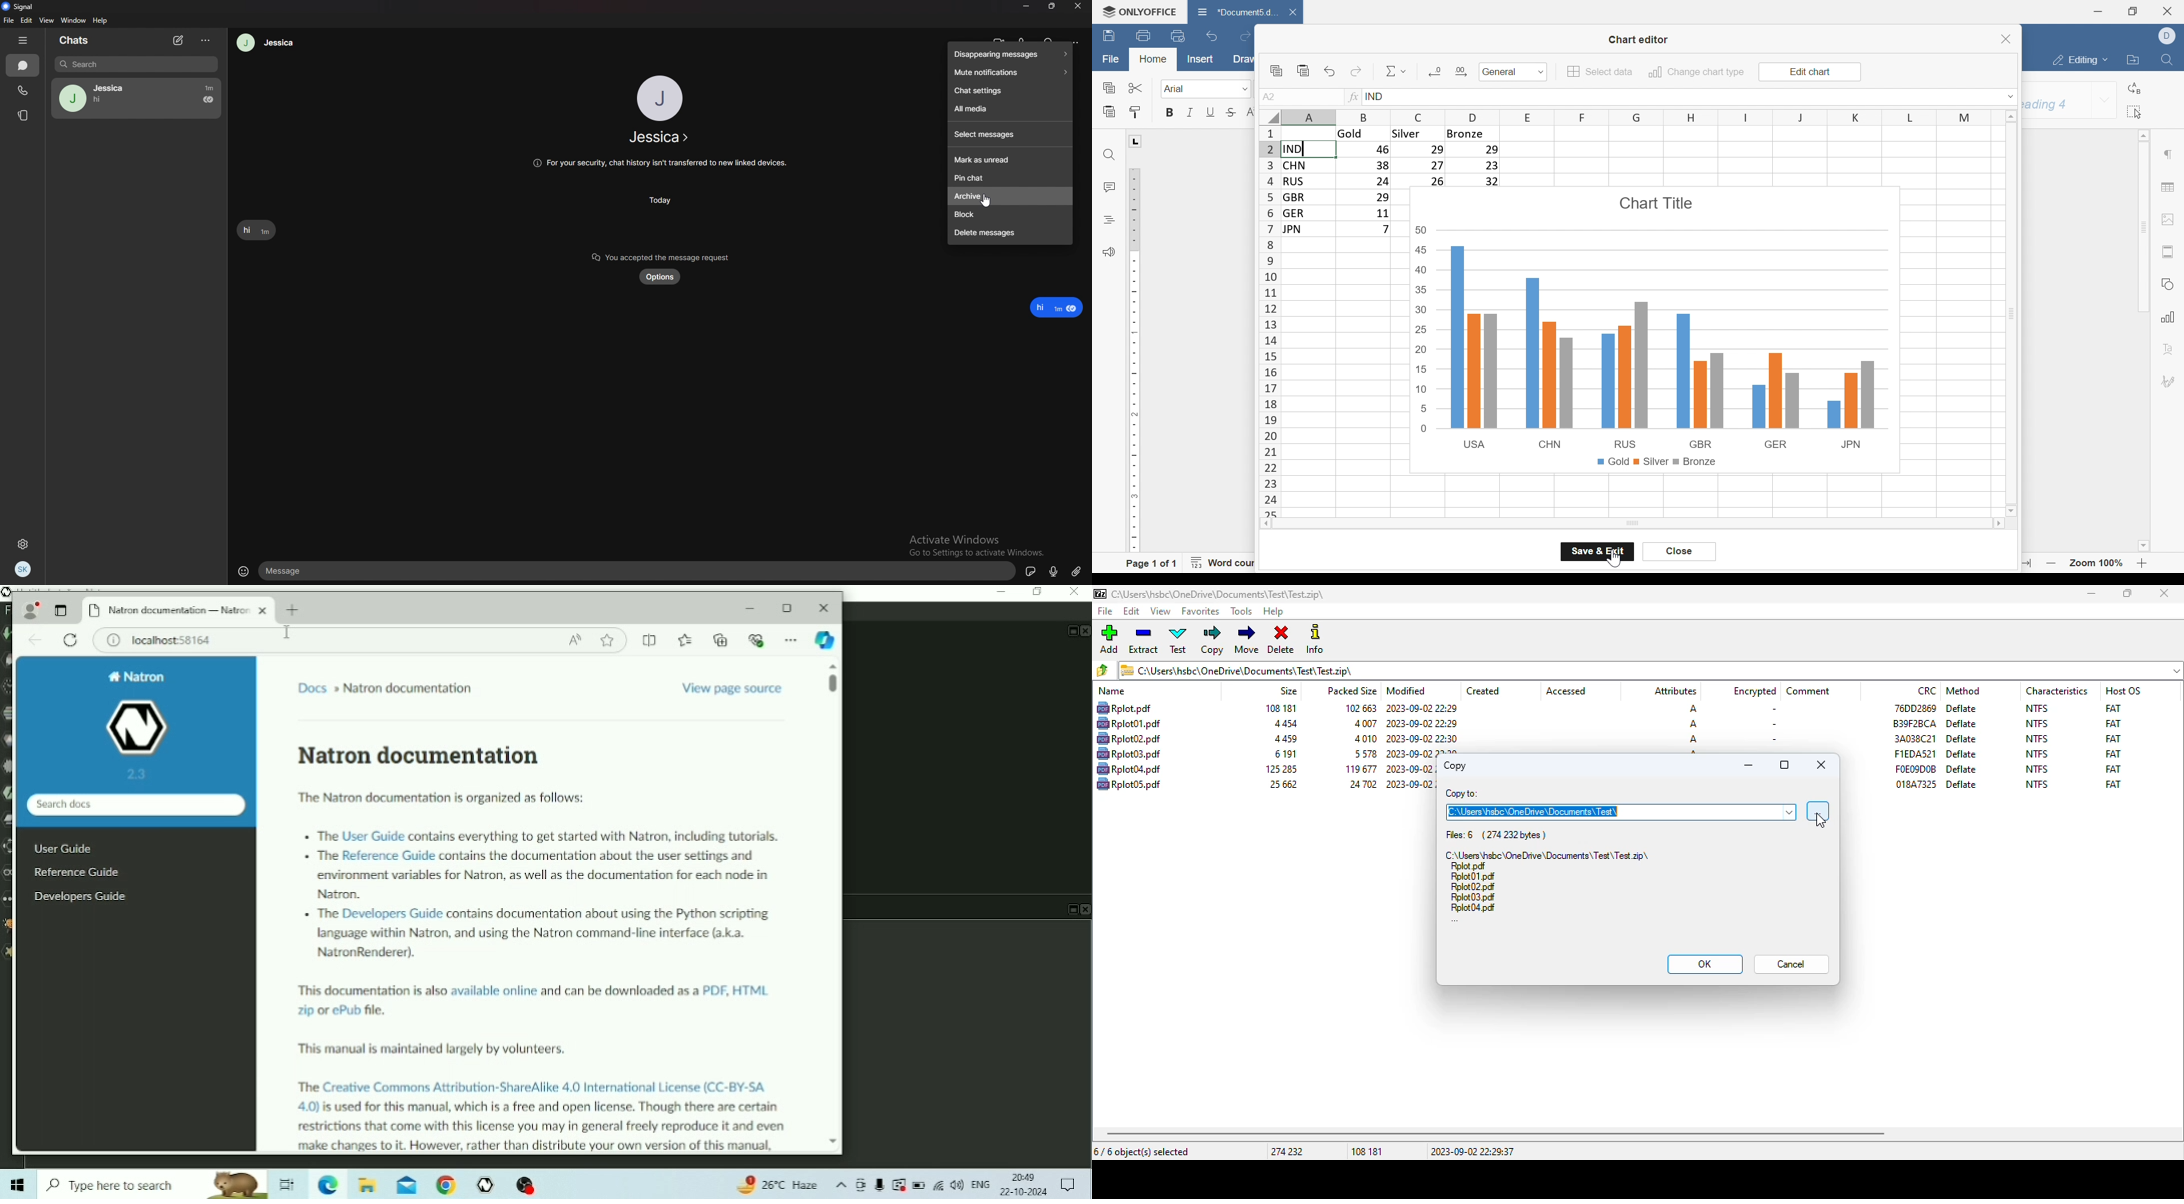 This screenshot has height=1204, width=2184. Describe the element at coordinates (1109, 186) in the screenshot. I see `comments` at that location.